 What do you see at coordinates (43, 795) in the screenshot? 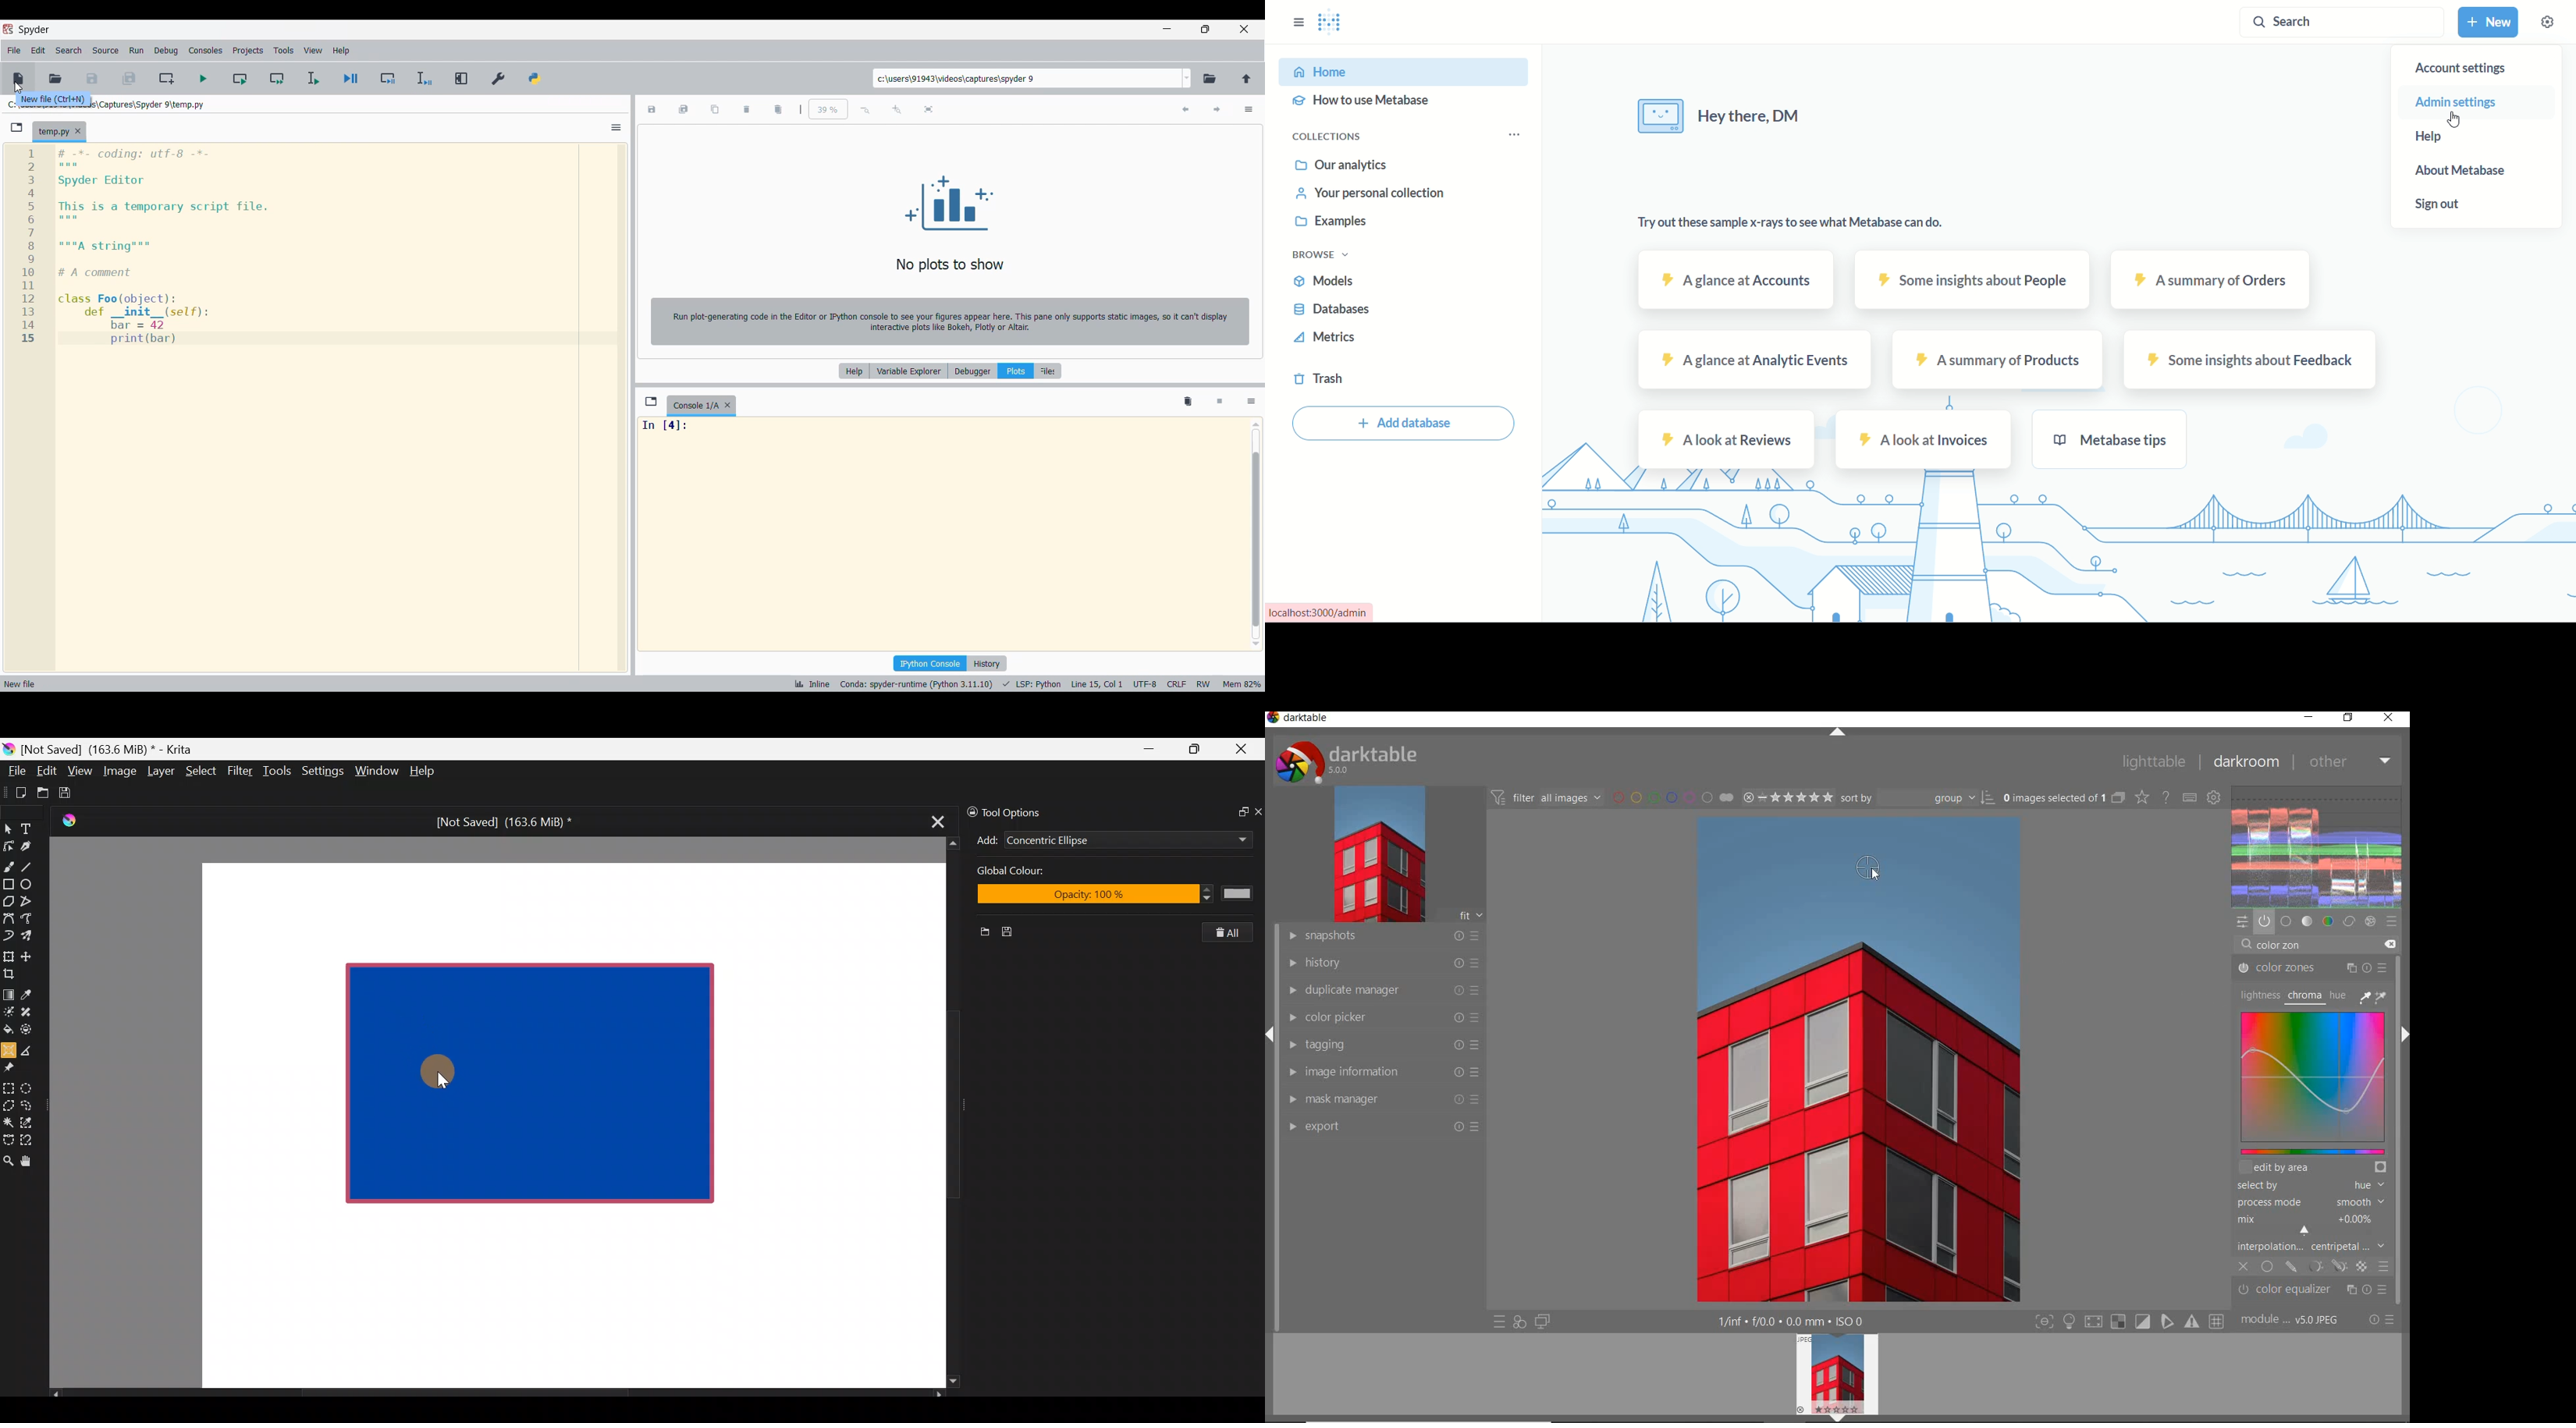
I see `Open an existing document` at bounding box center [43, 795].